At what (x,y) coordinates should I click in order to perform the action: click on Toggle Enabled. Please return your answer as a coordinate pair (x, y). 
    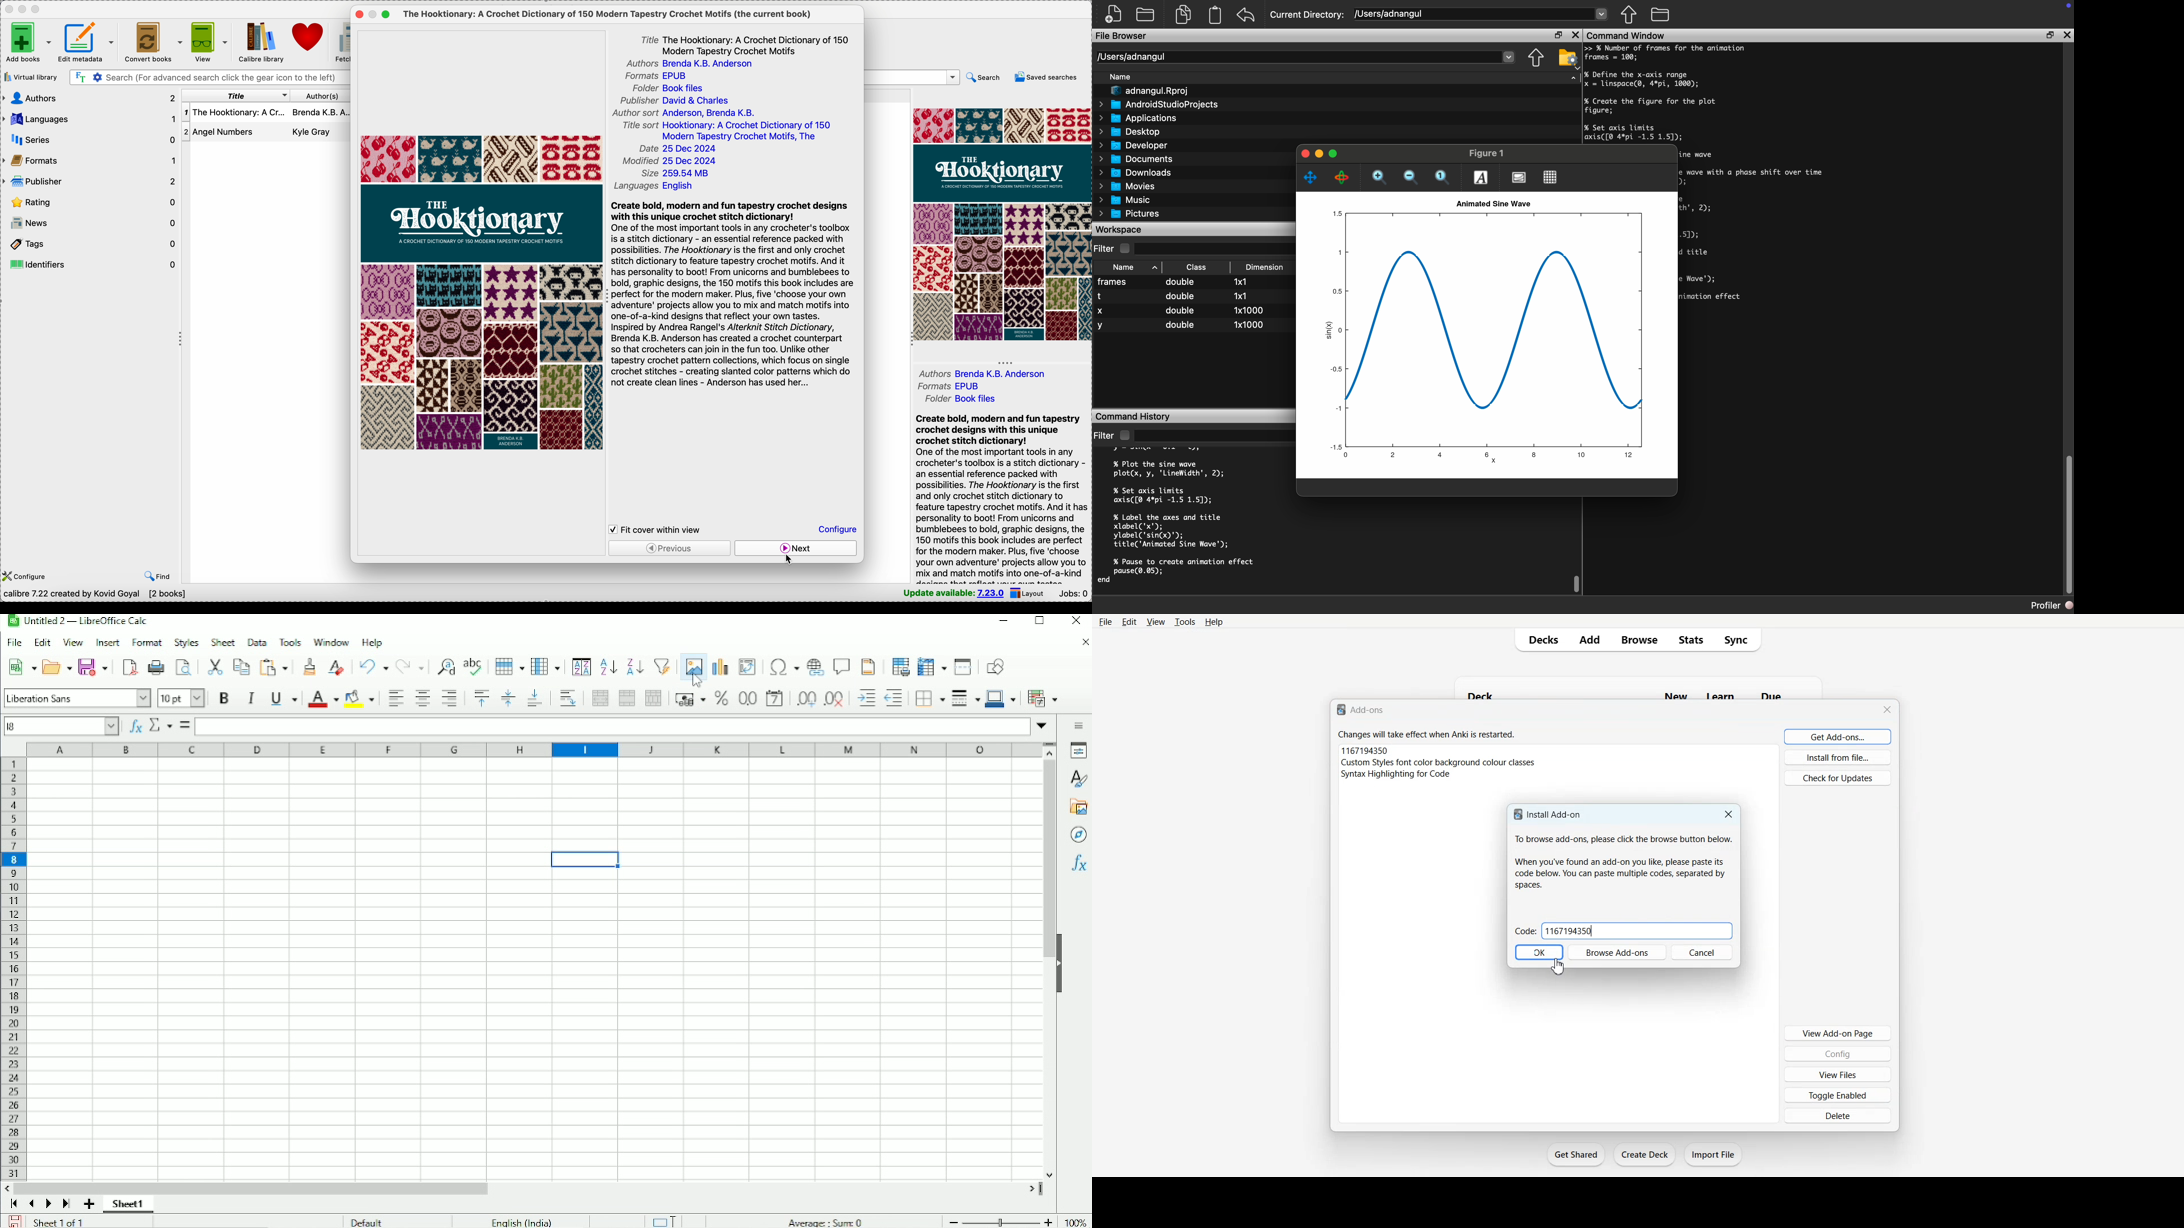
    Looking at the image, I should click on (1839, 1095).